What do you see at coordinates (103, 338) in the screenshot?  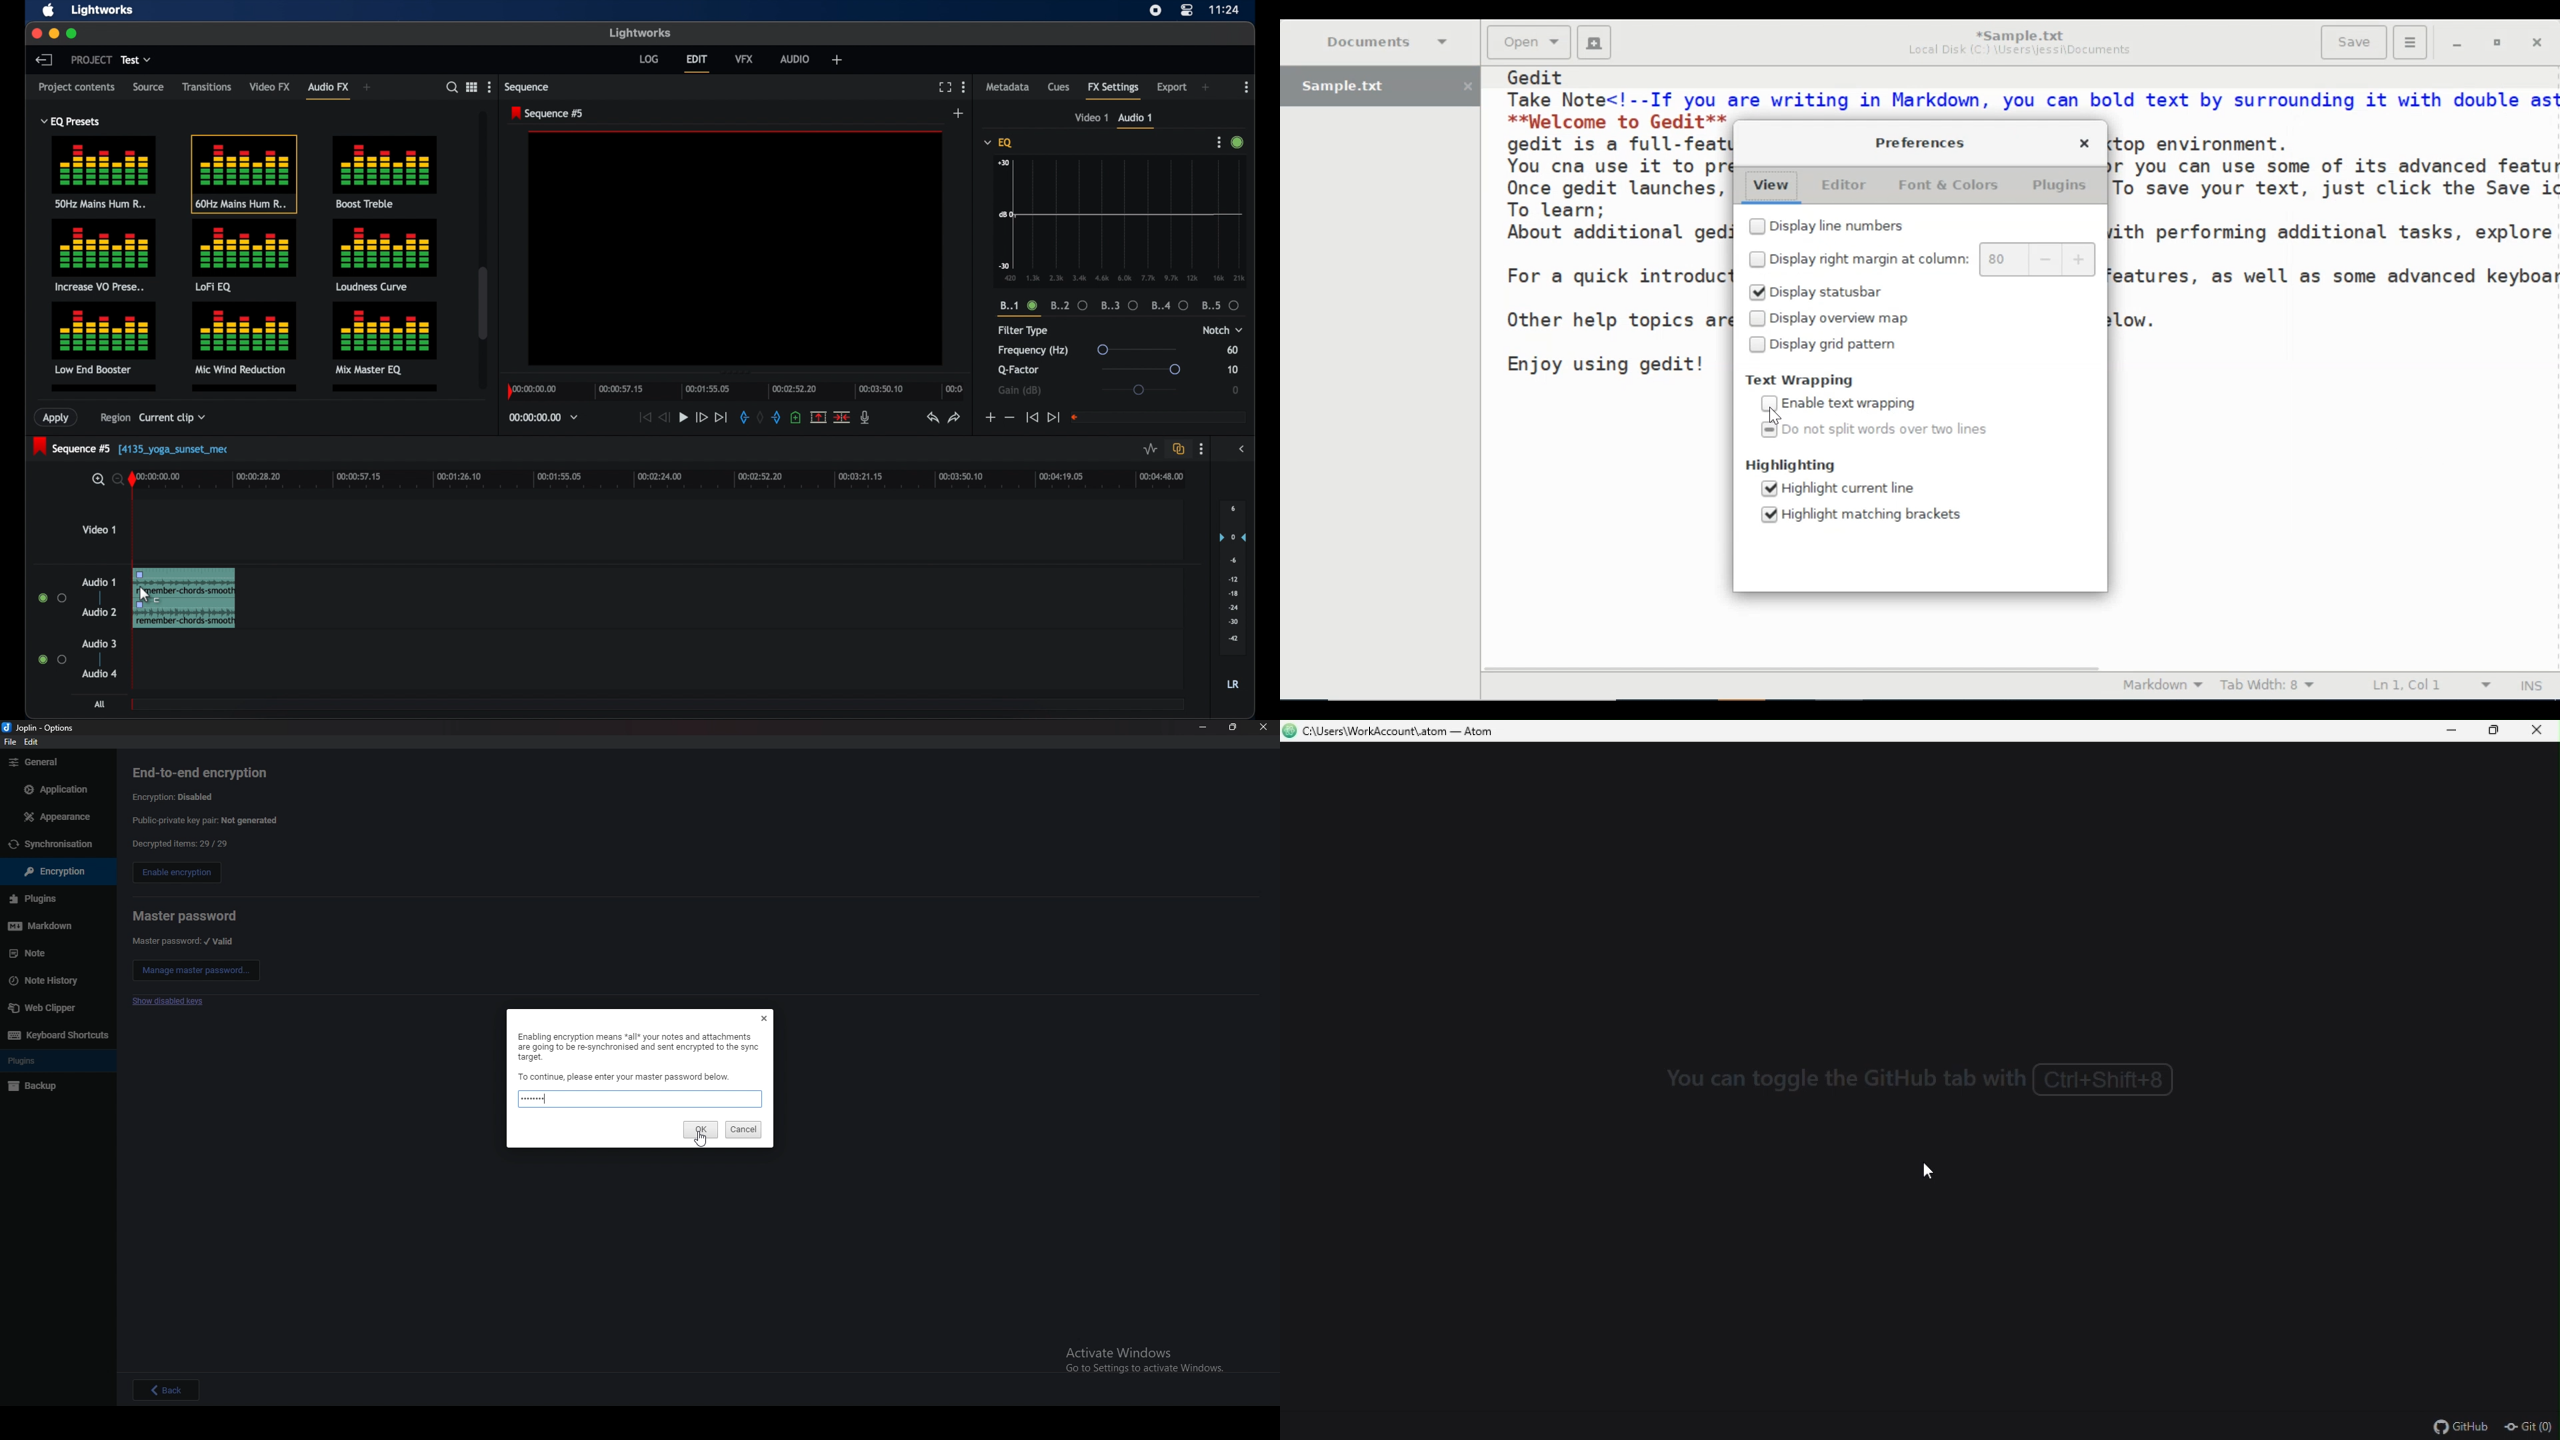 I see `low end booster` at bounding box center [103, 338].